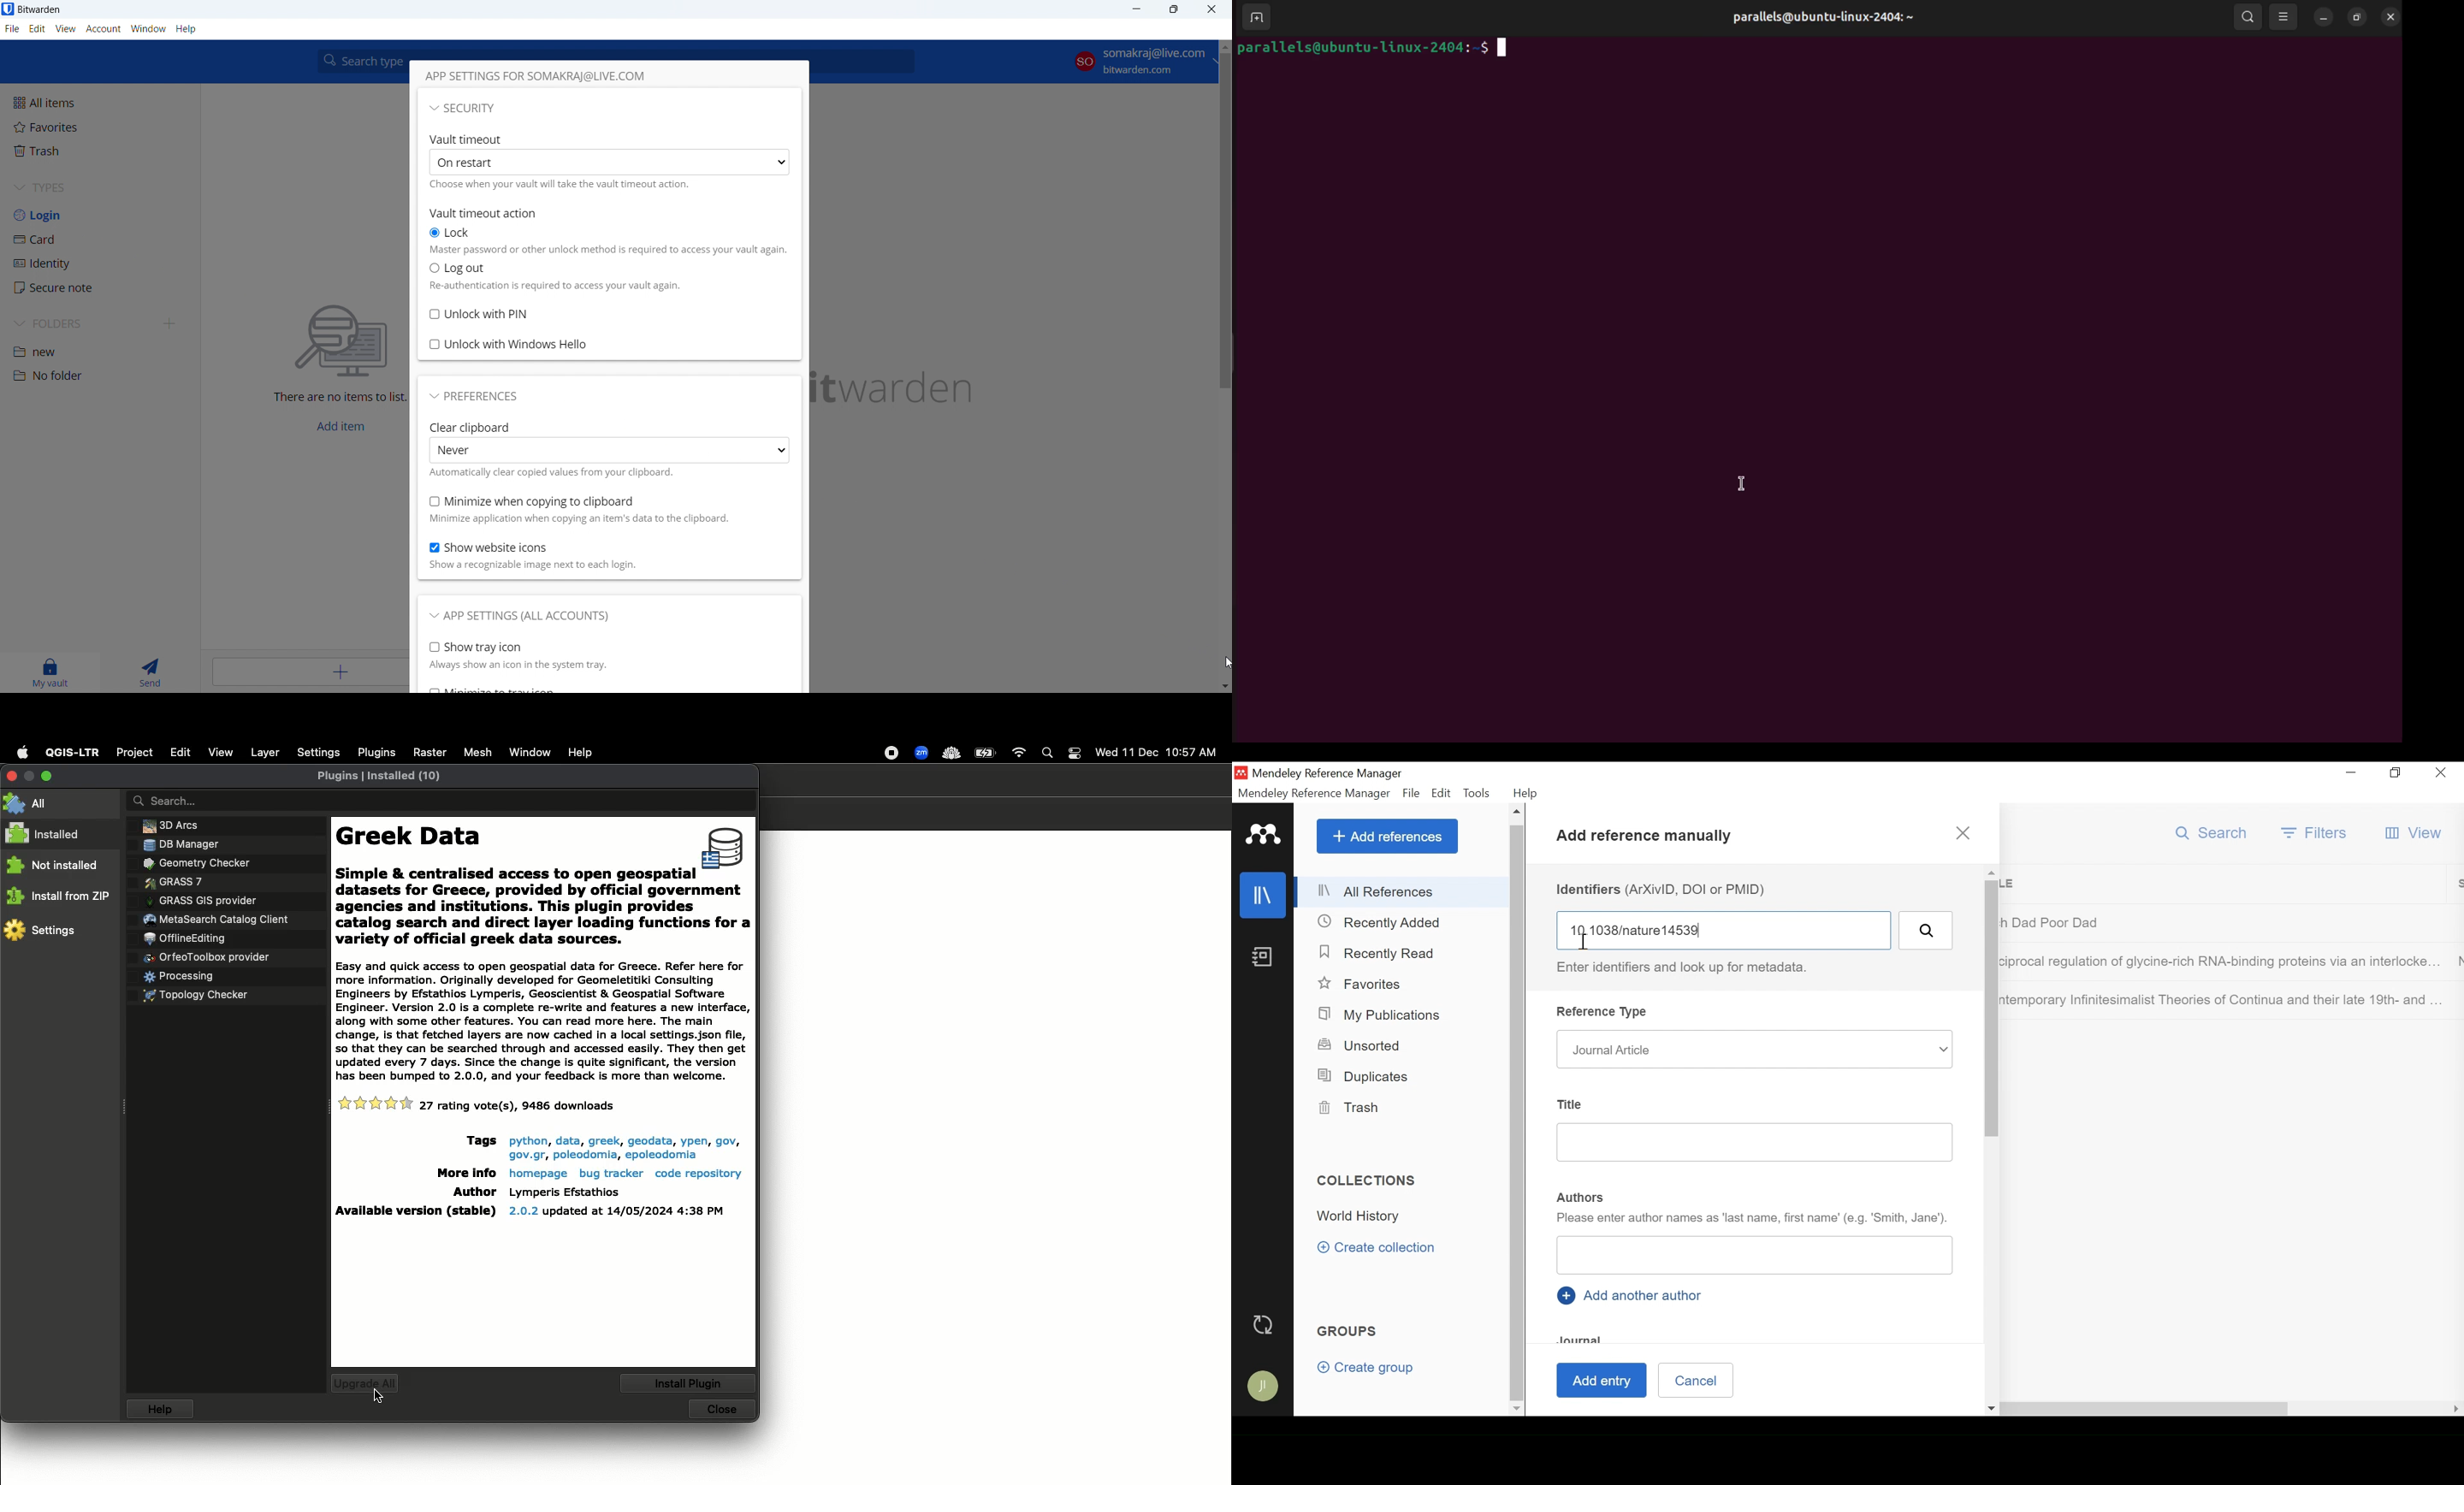  What do you see at coordinates (1224, 685) in the screenshot?
I see `scroll down` at bounding box center [1224, 685].